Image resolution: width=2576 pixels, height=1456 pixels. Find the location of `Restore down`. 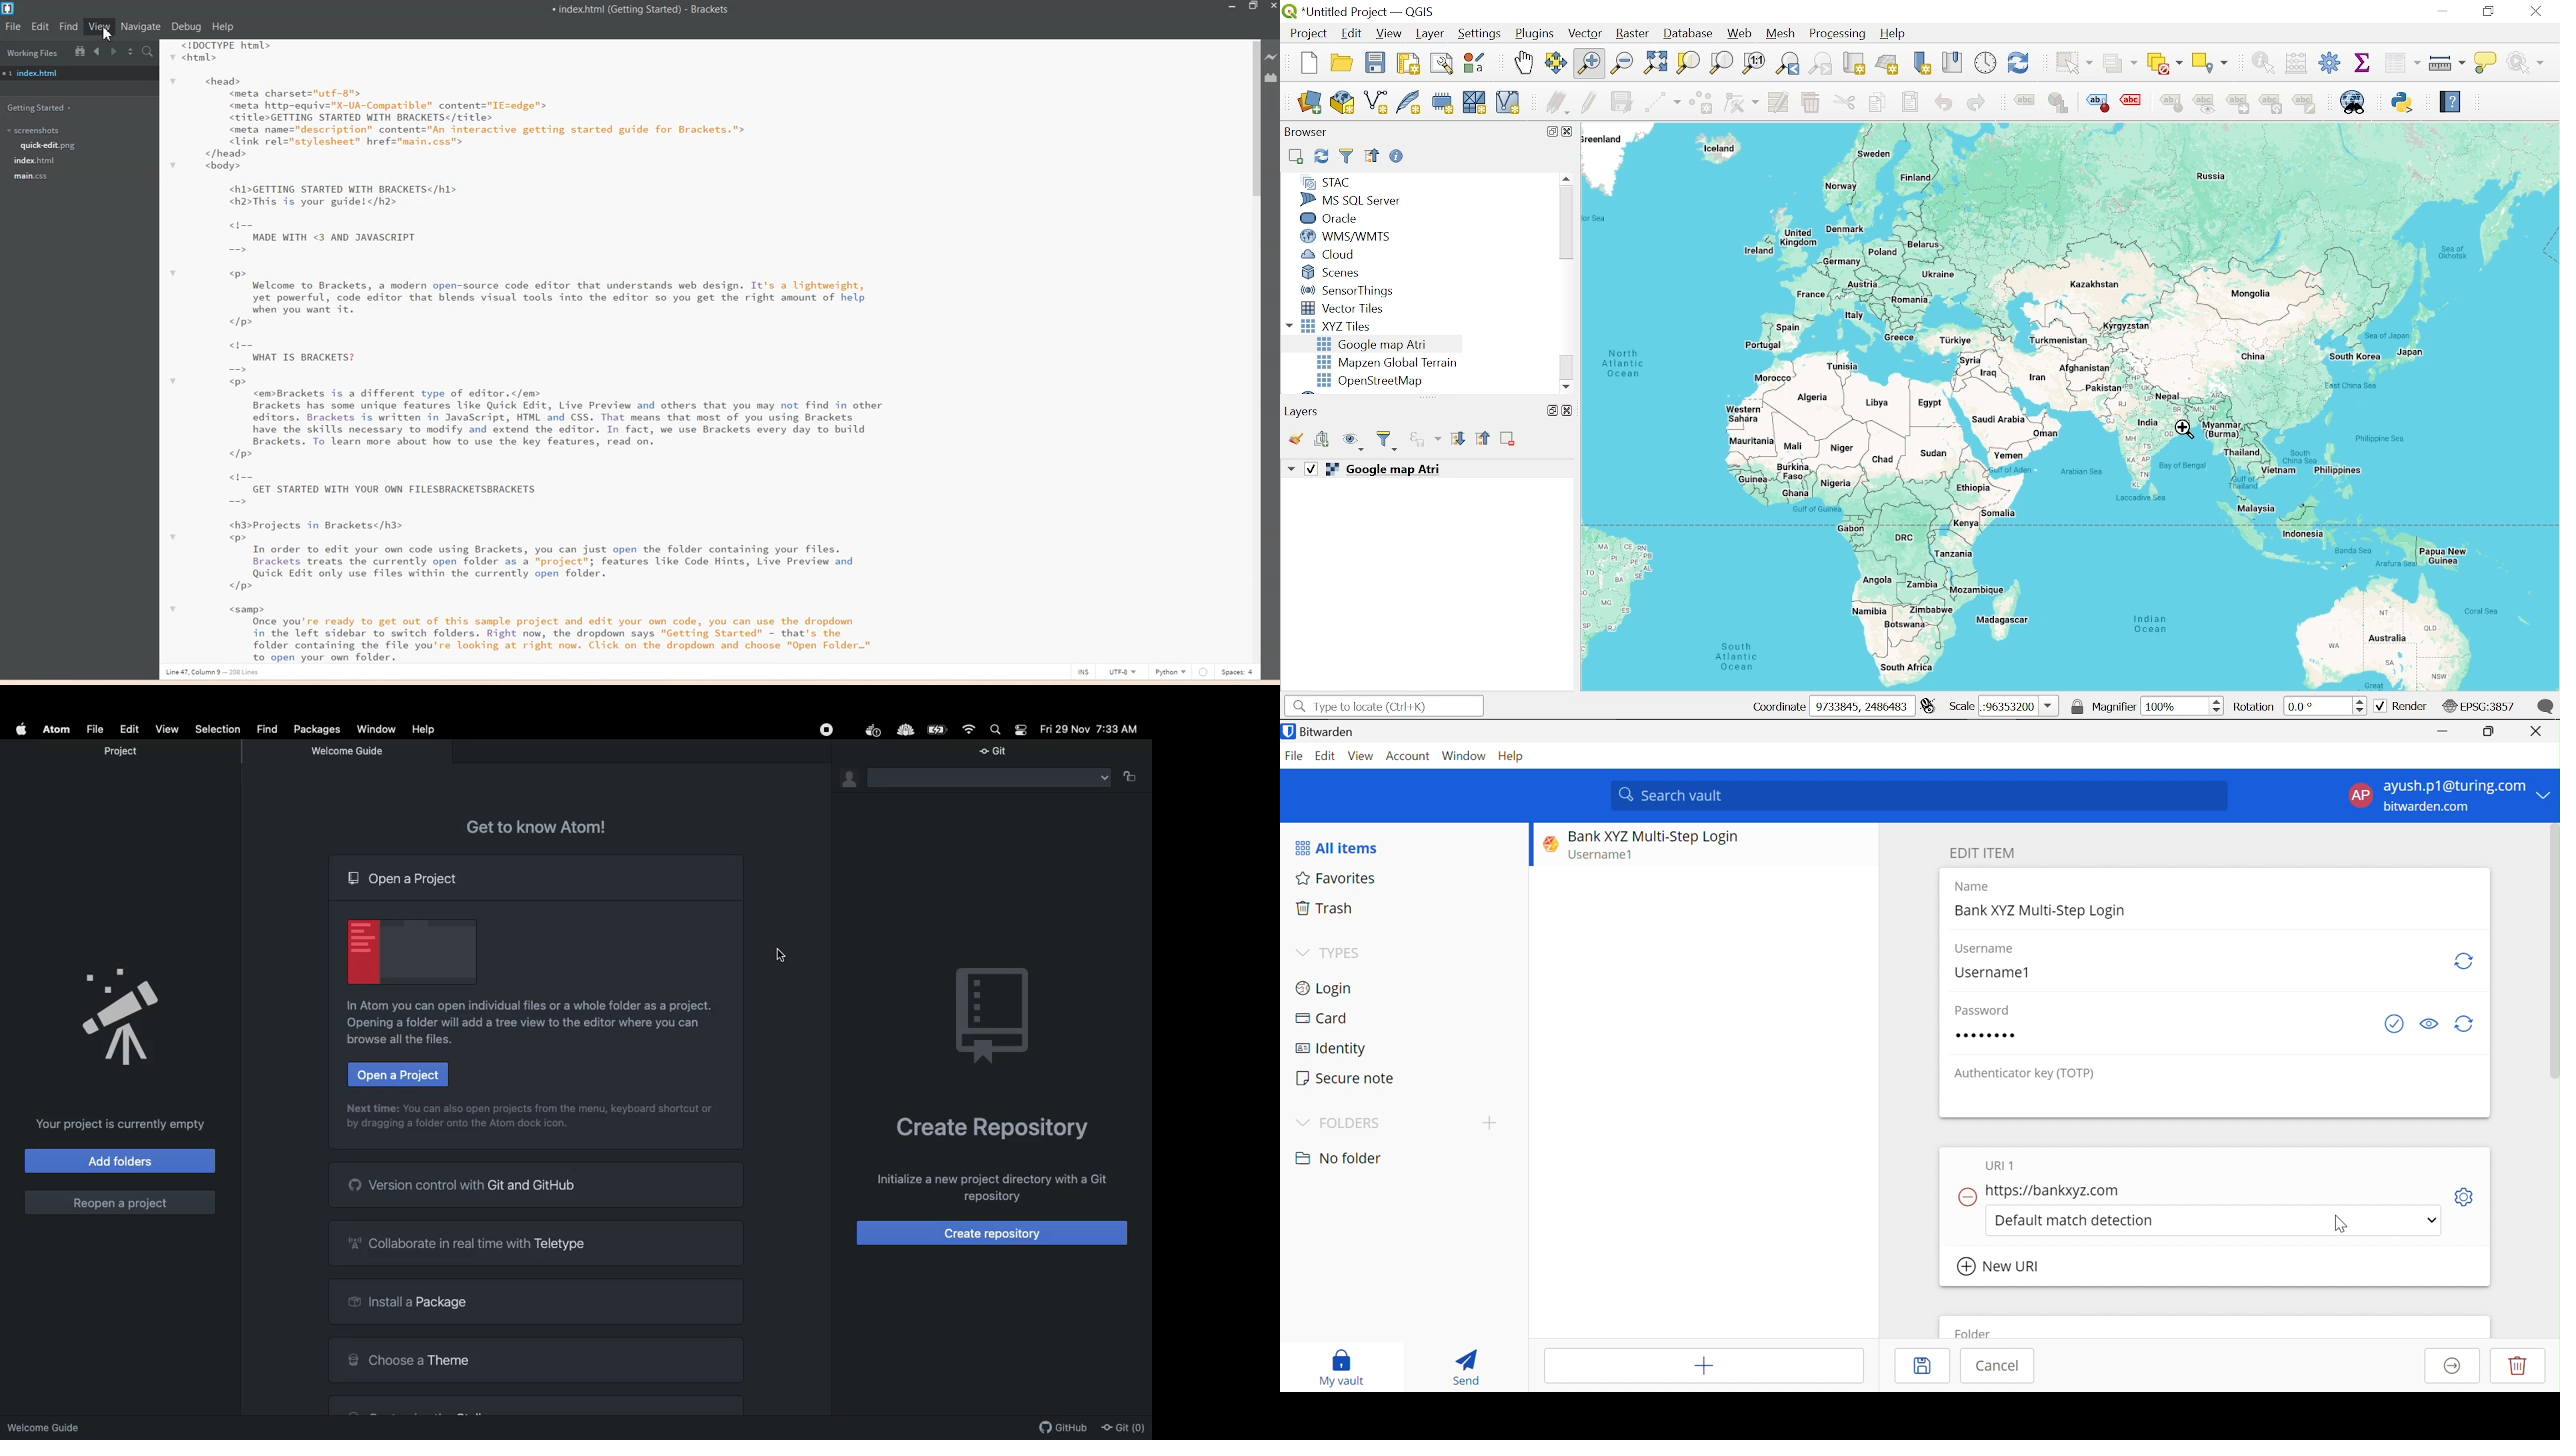

Restore down is located at coordinates (1548, 410).